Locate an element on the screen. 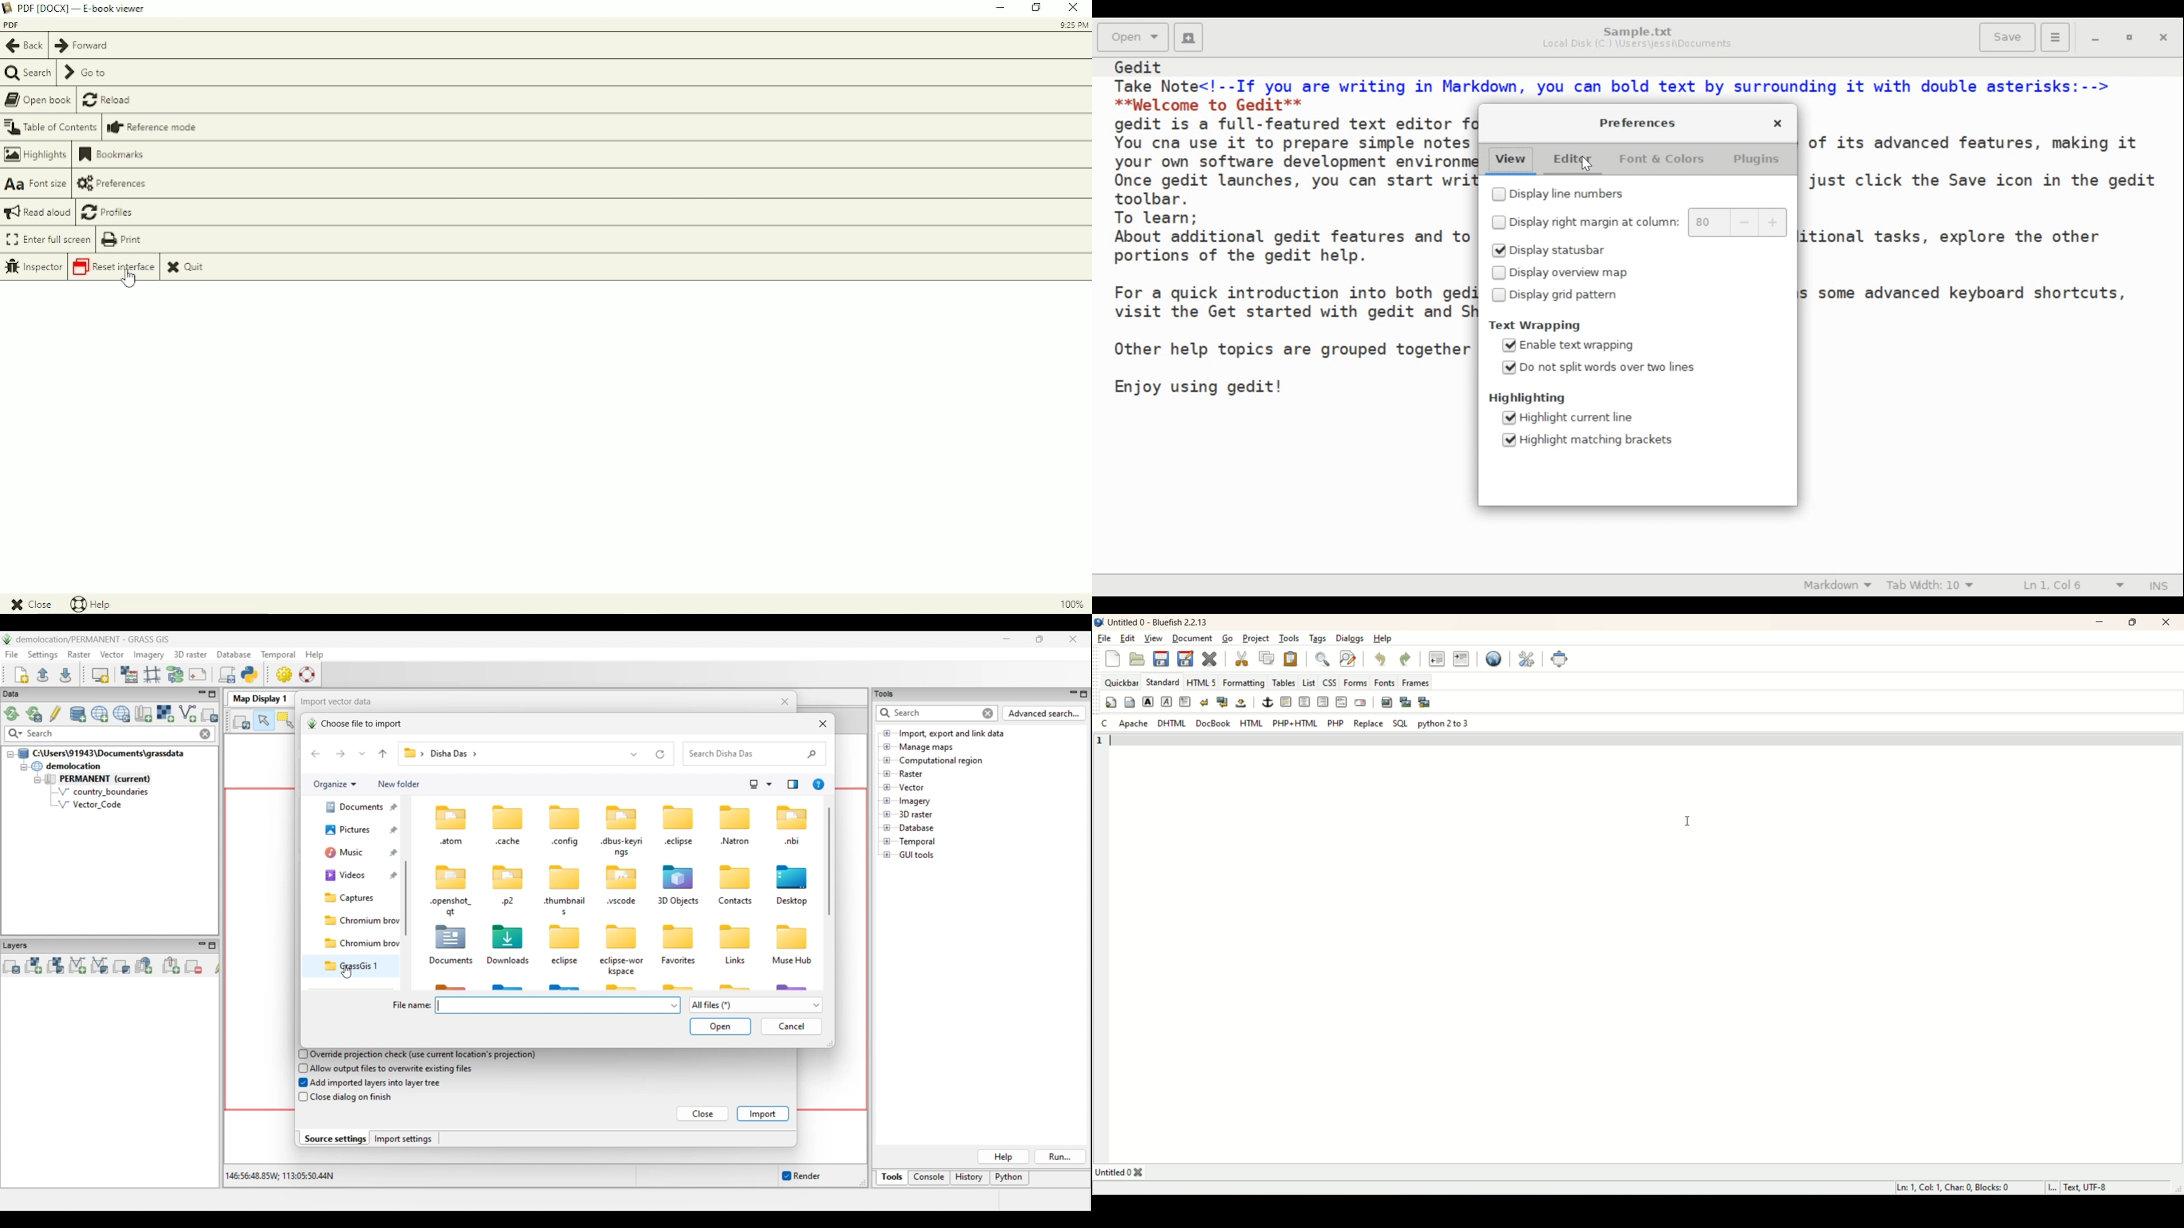 This screenshot has width=2184, height=1232. Change view options is located at coordinates (769, 785).